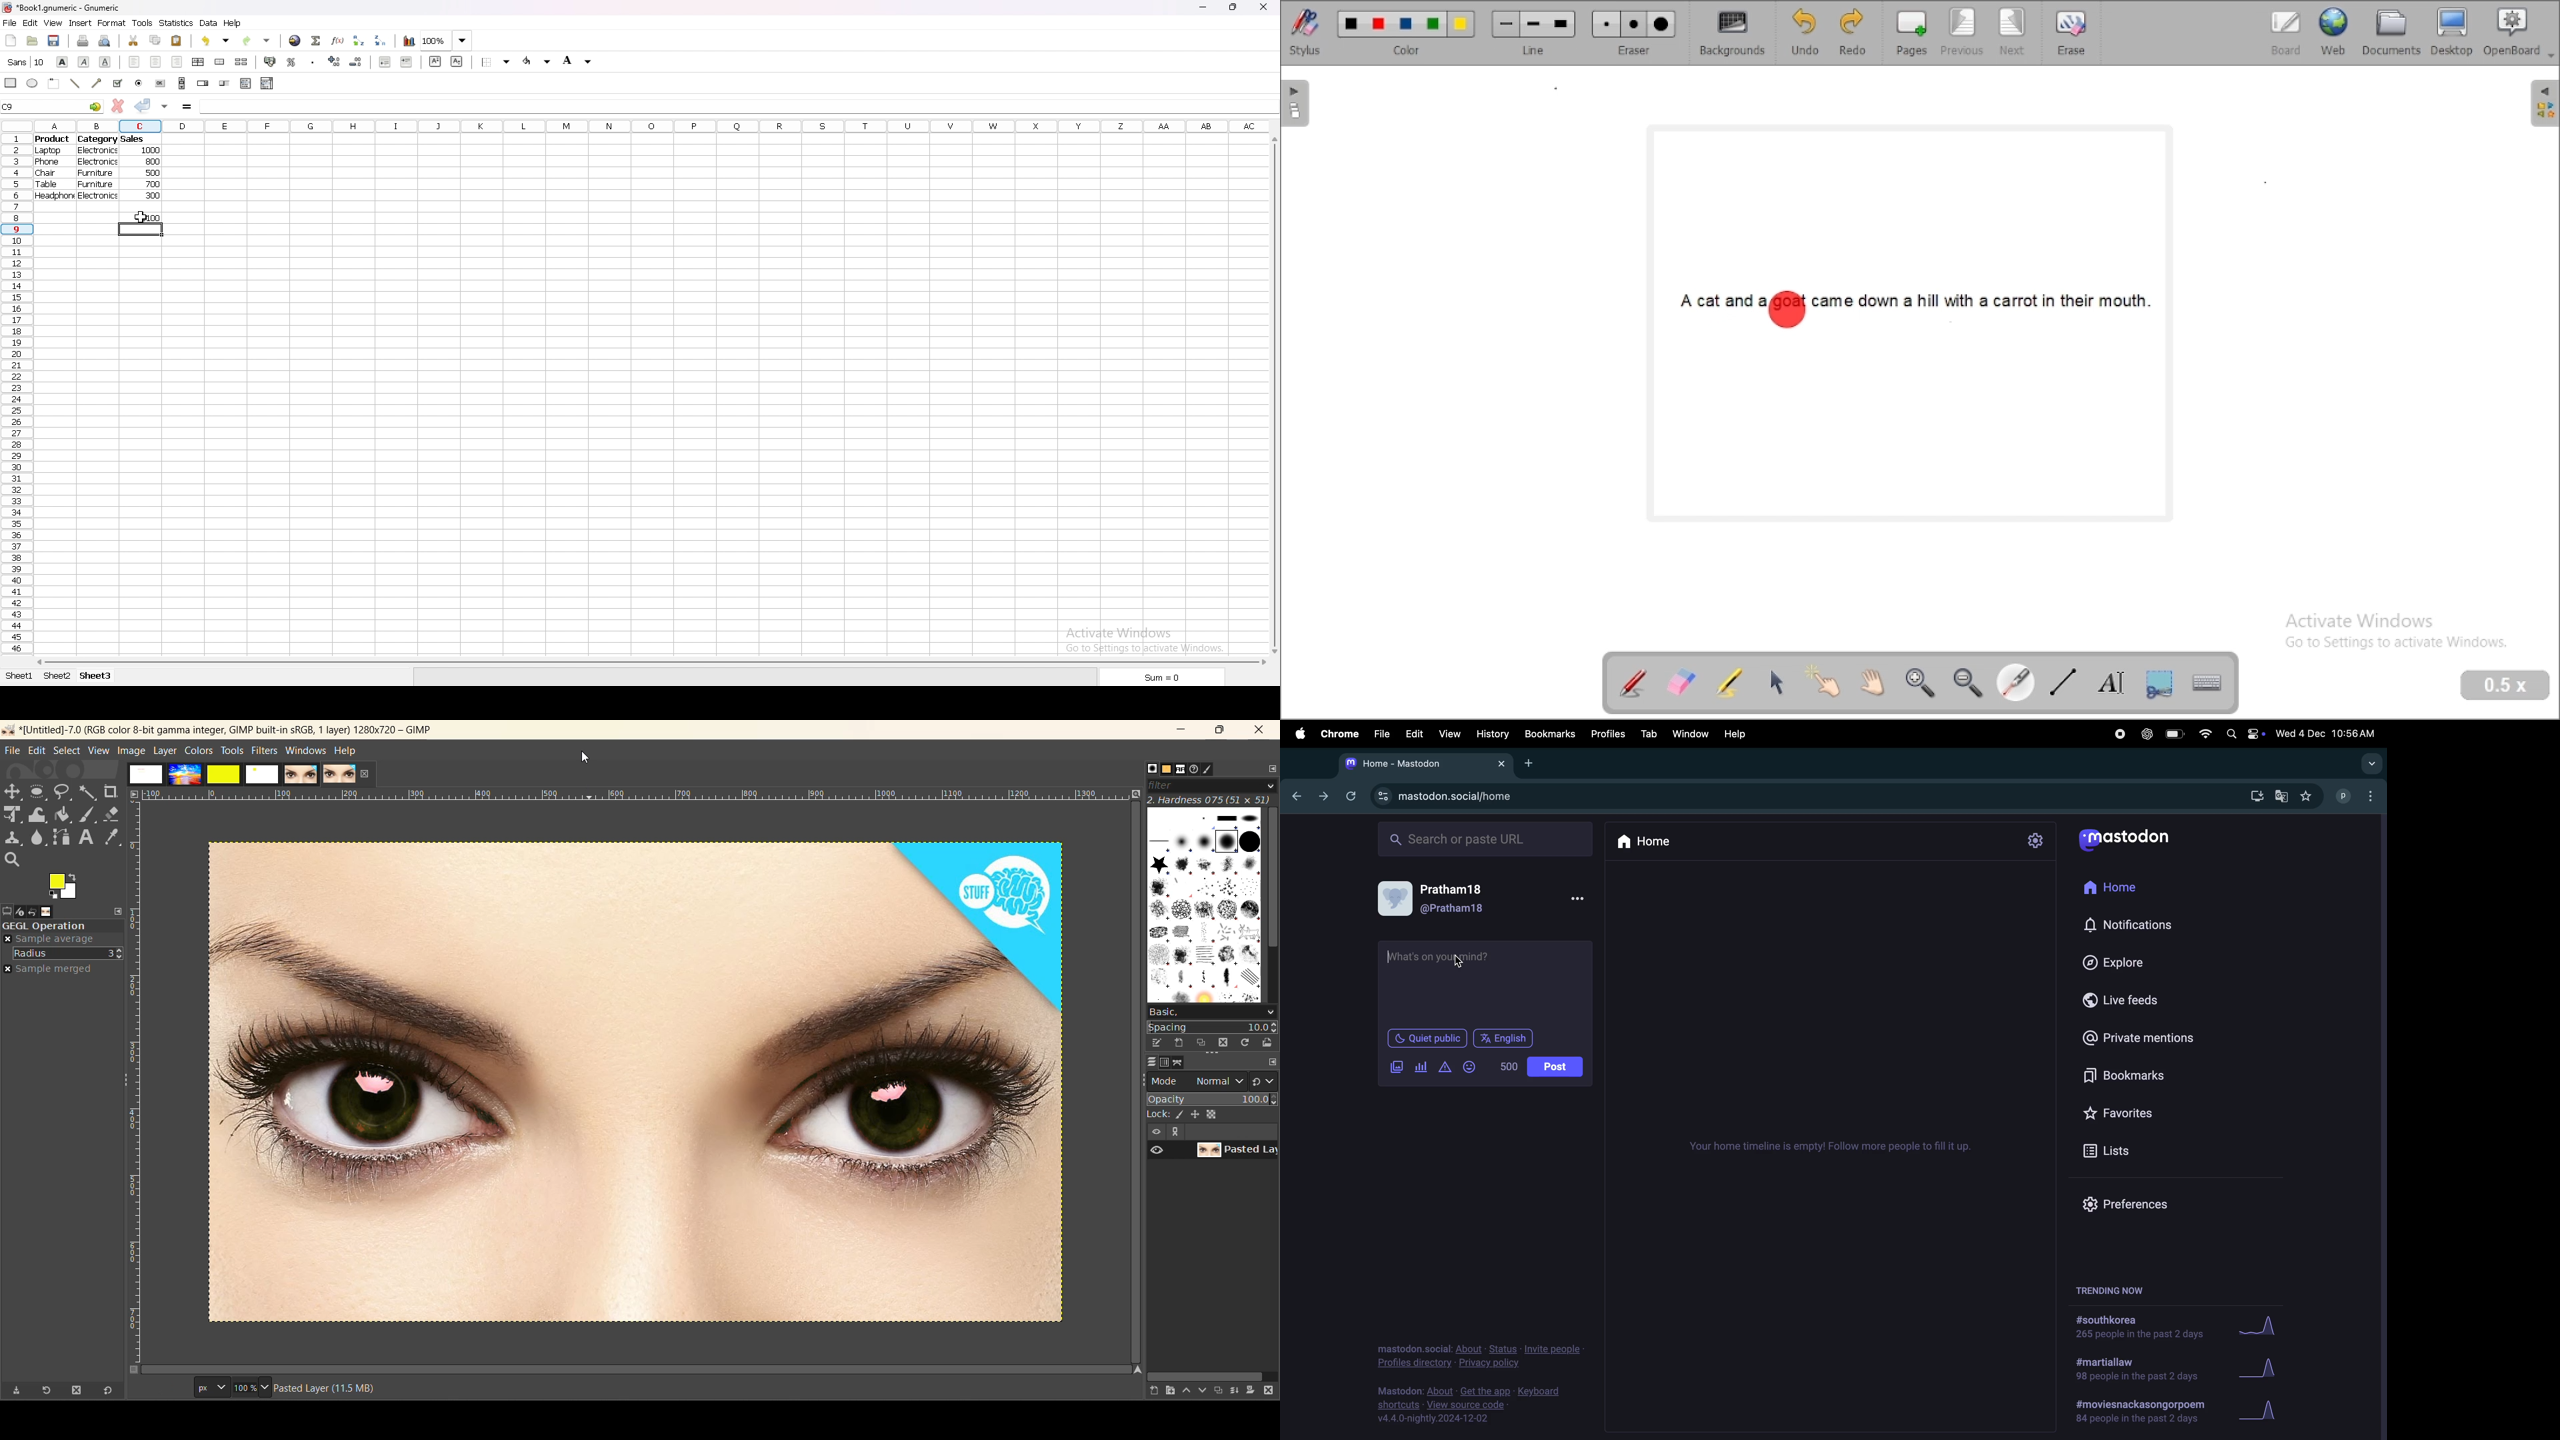  Describe the element at coordinates (2130, 998) in the screenshot. I see `Live feeds` at that location.